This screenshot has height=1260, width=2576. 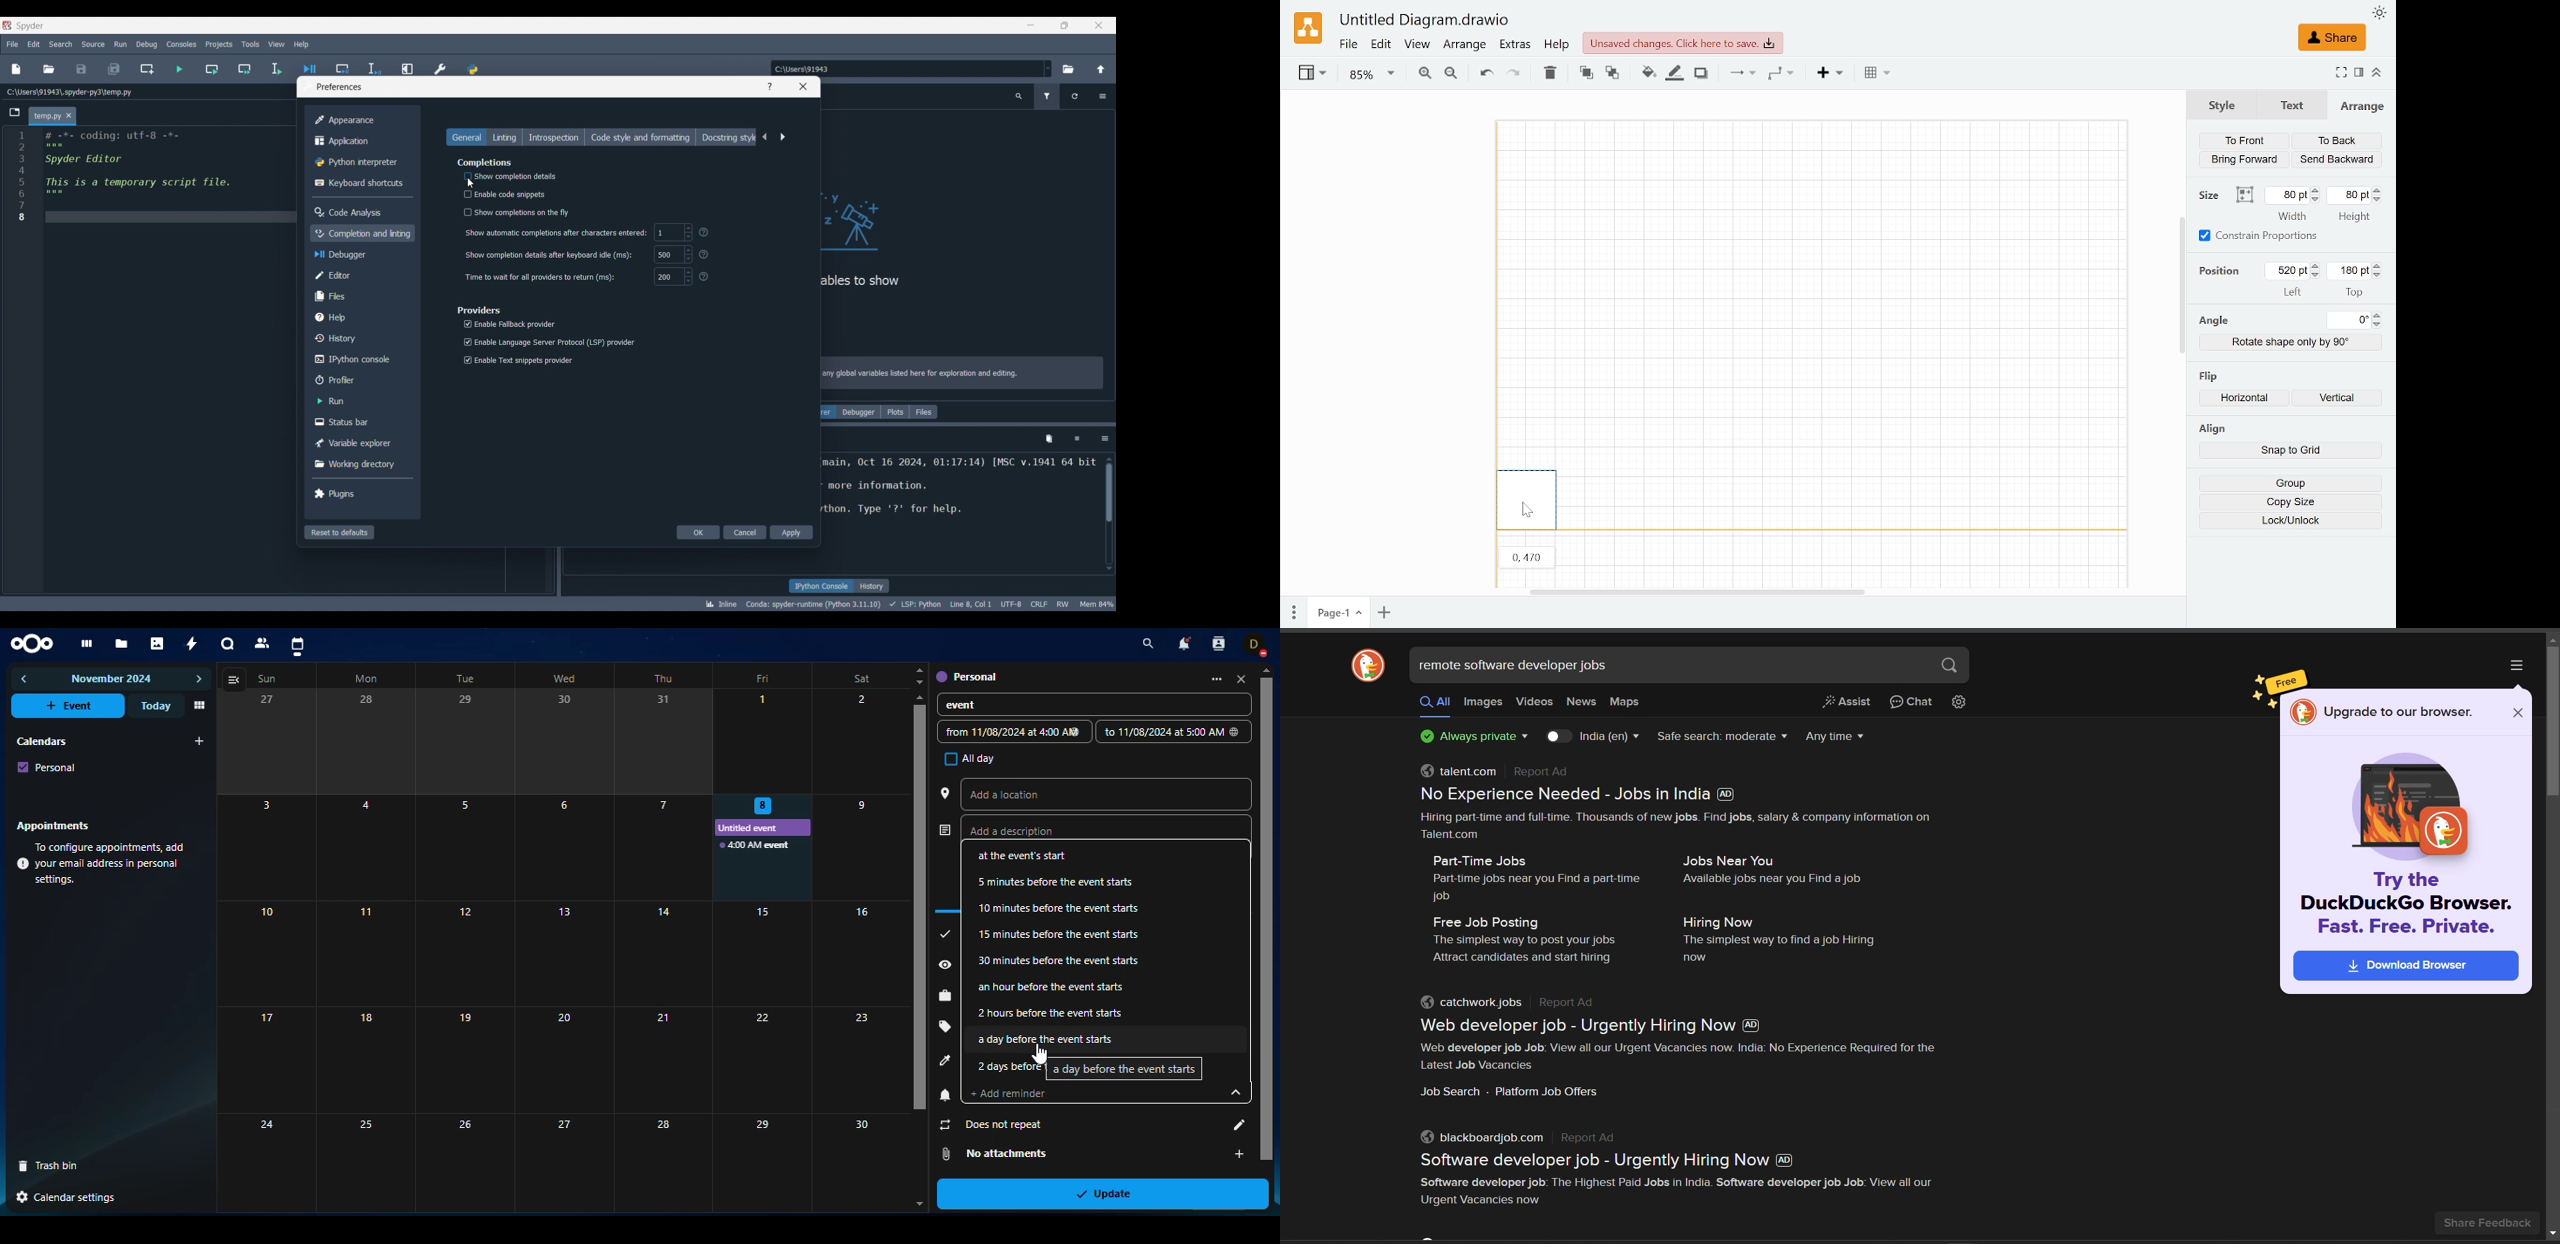 I want to click on 7, so click(x=662, y=847).